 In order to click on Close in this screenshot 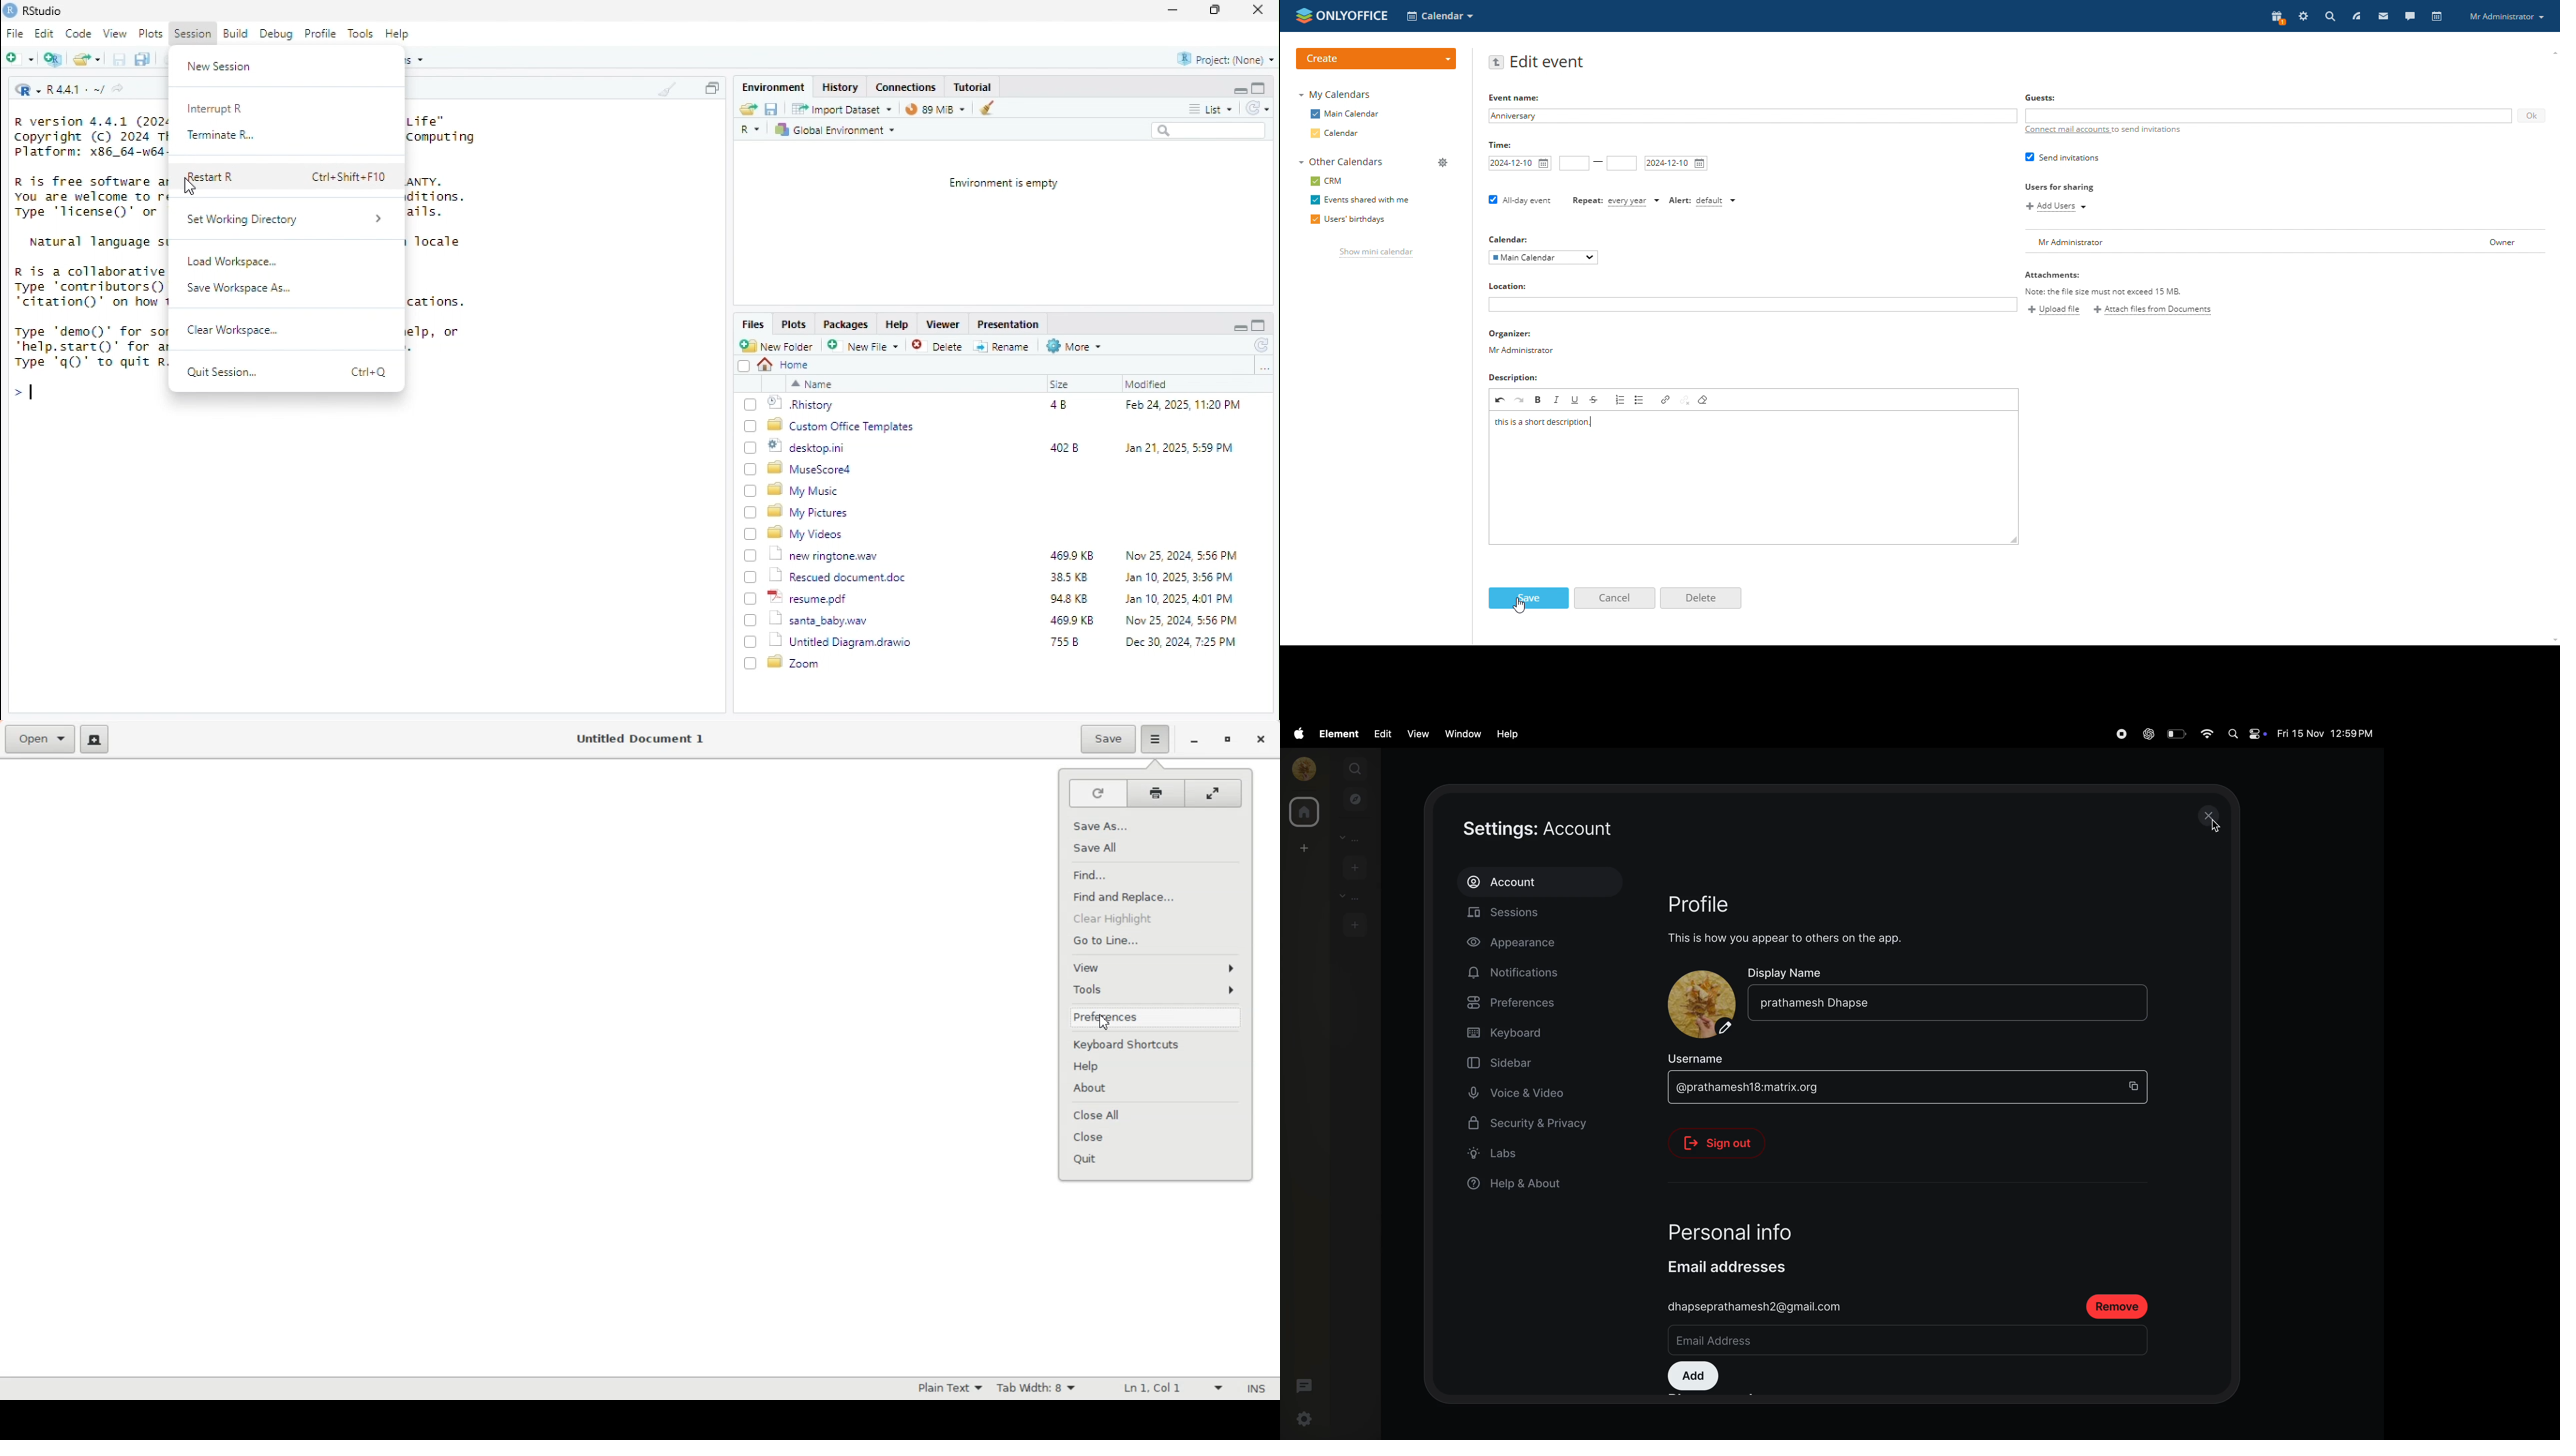, I will do `click(1158, 1137)`.